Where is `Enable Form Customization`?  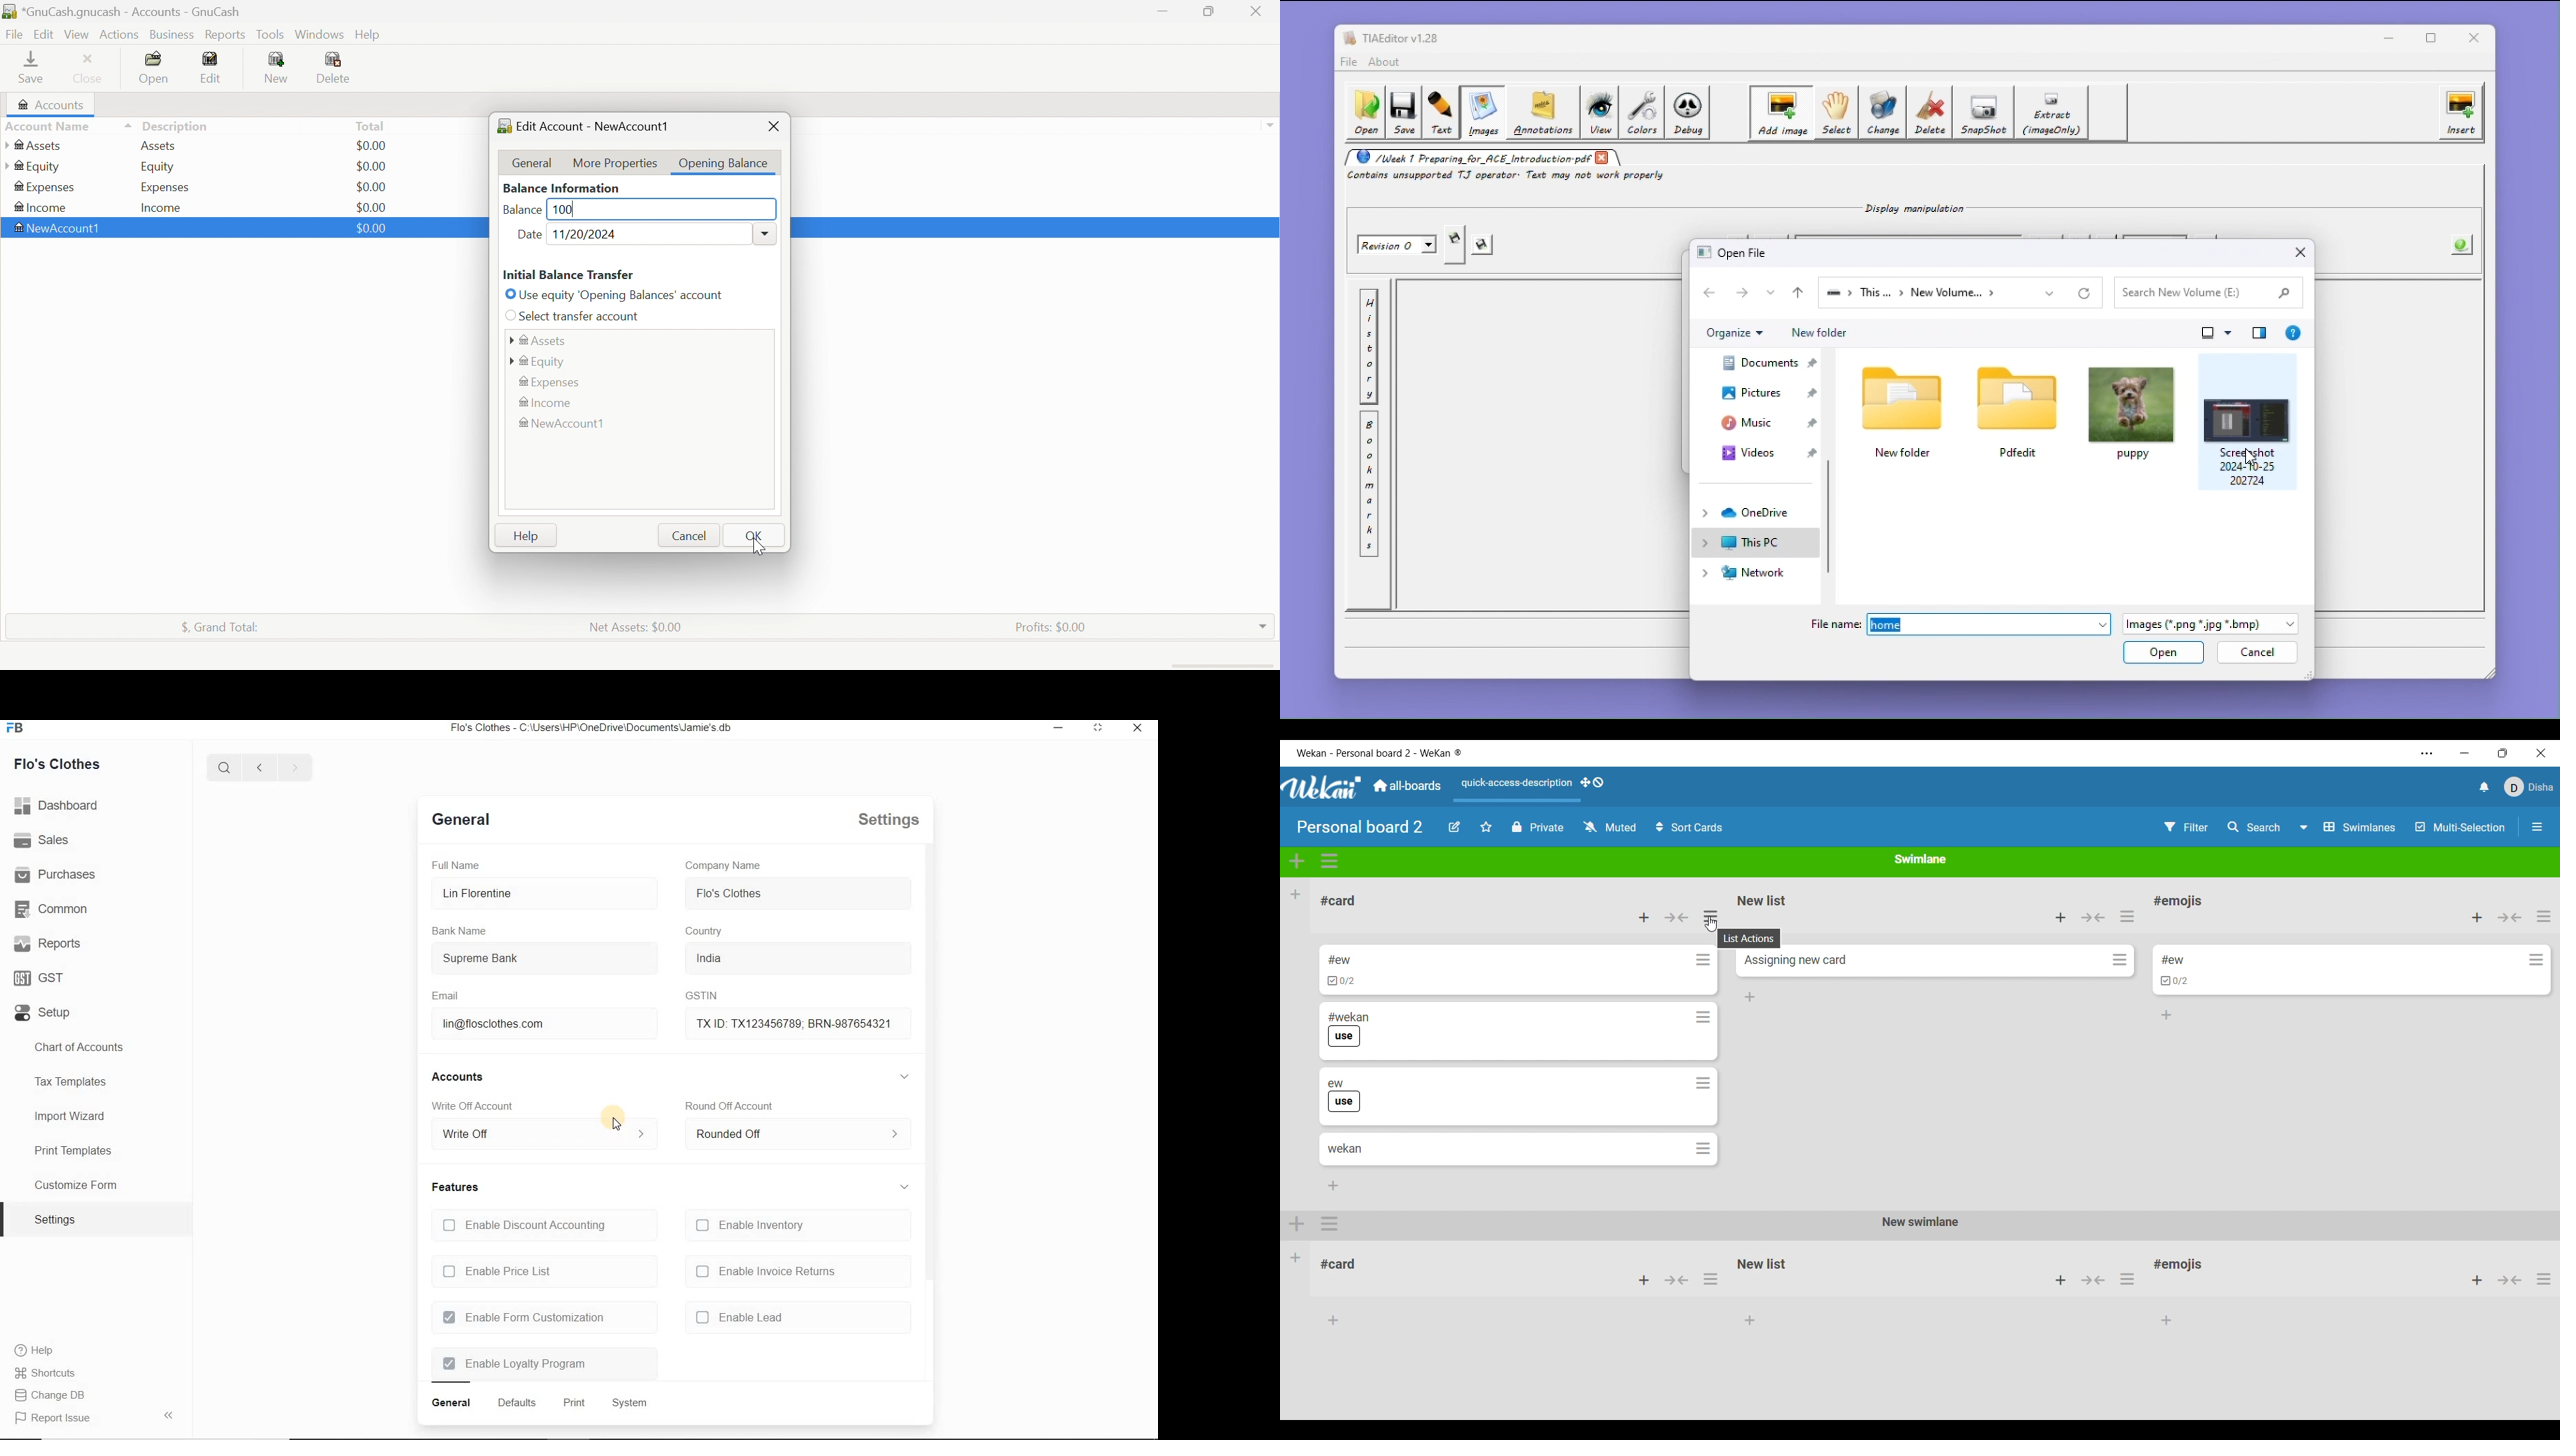
Enable Form Customization is located at coordinates (523, 1318).